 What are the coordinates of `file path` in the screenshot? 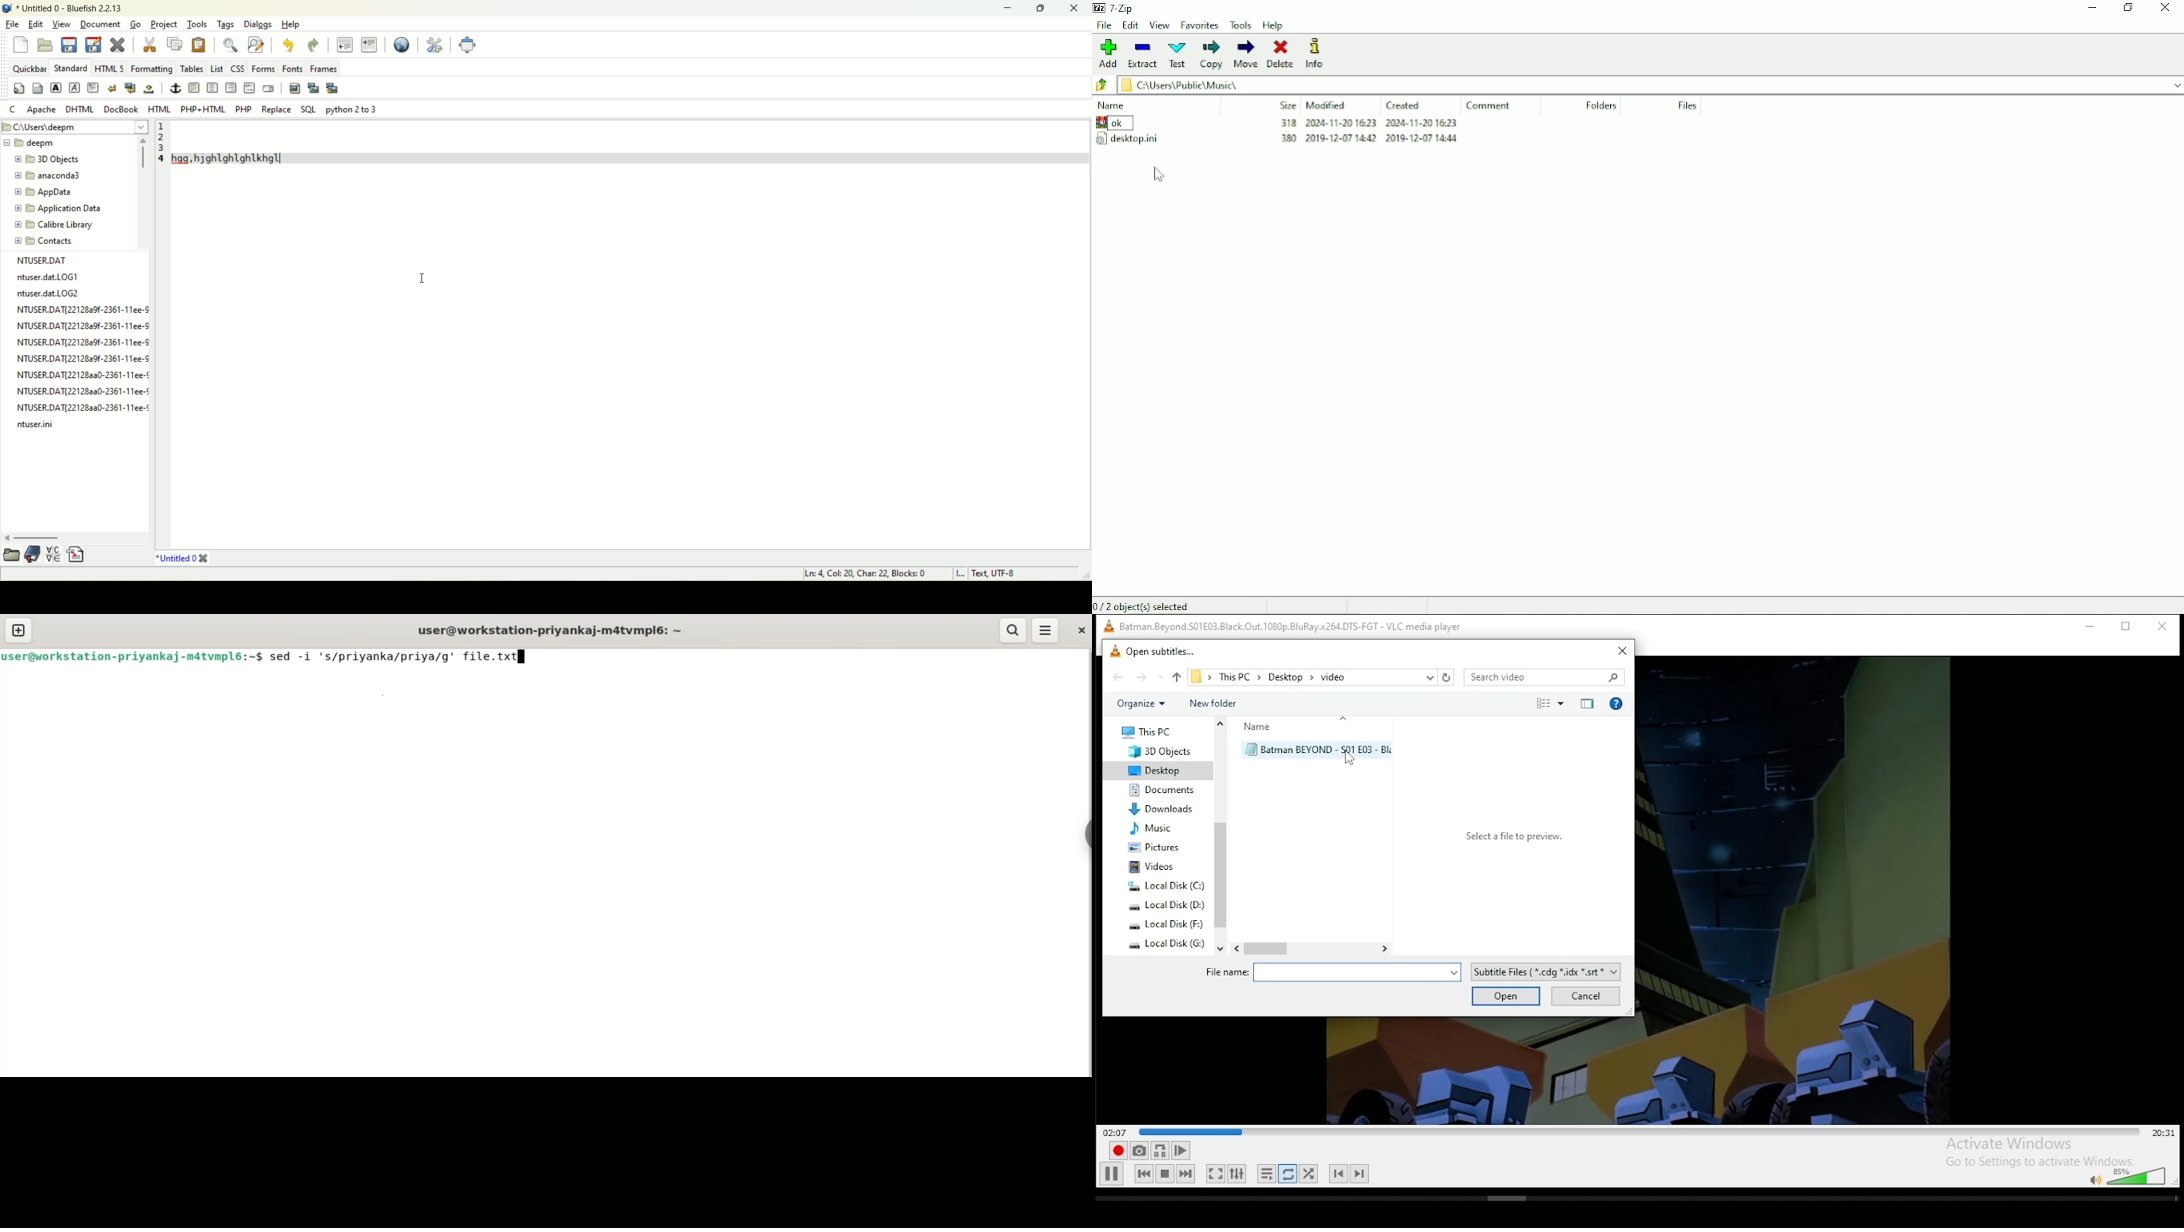 It's located at (1200, 676).